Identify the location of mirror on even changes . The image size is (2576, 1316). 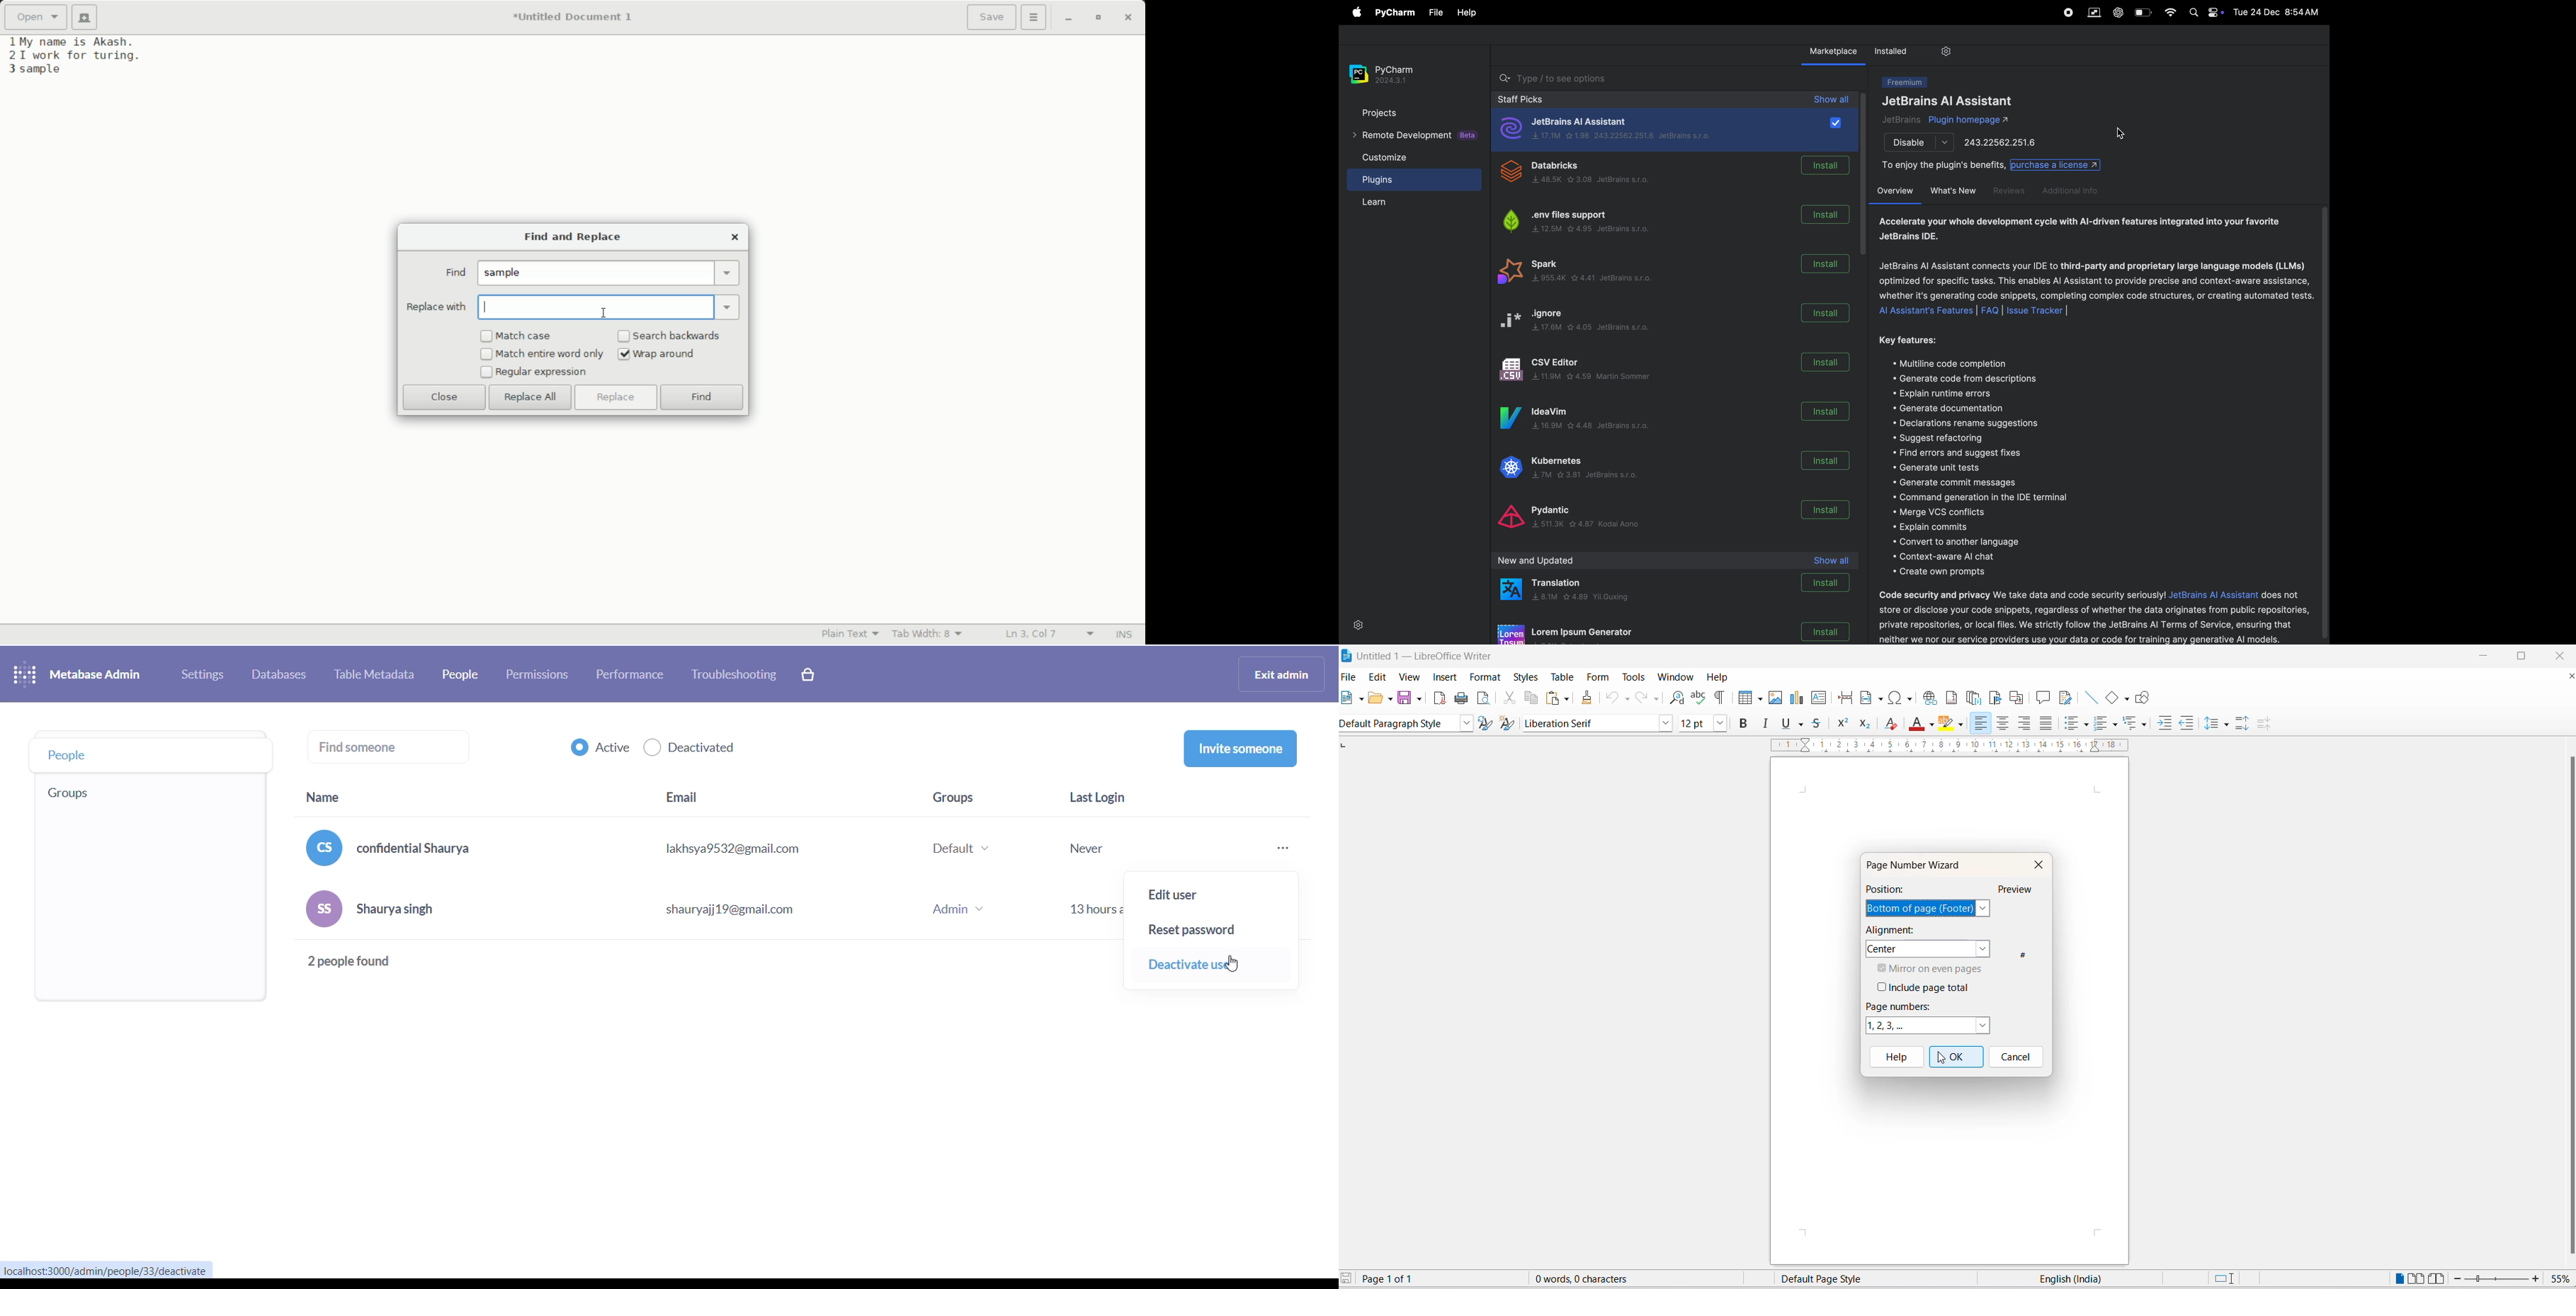
(1937, 967).